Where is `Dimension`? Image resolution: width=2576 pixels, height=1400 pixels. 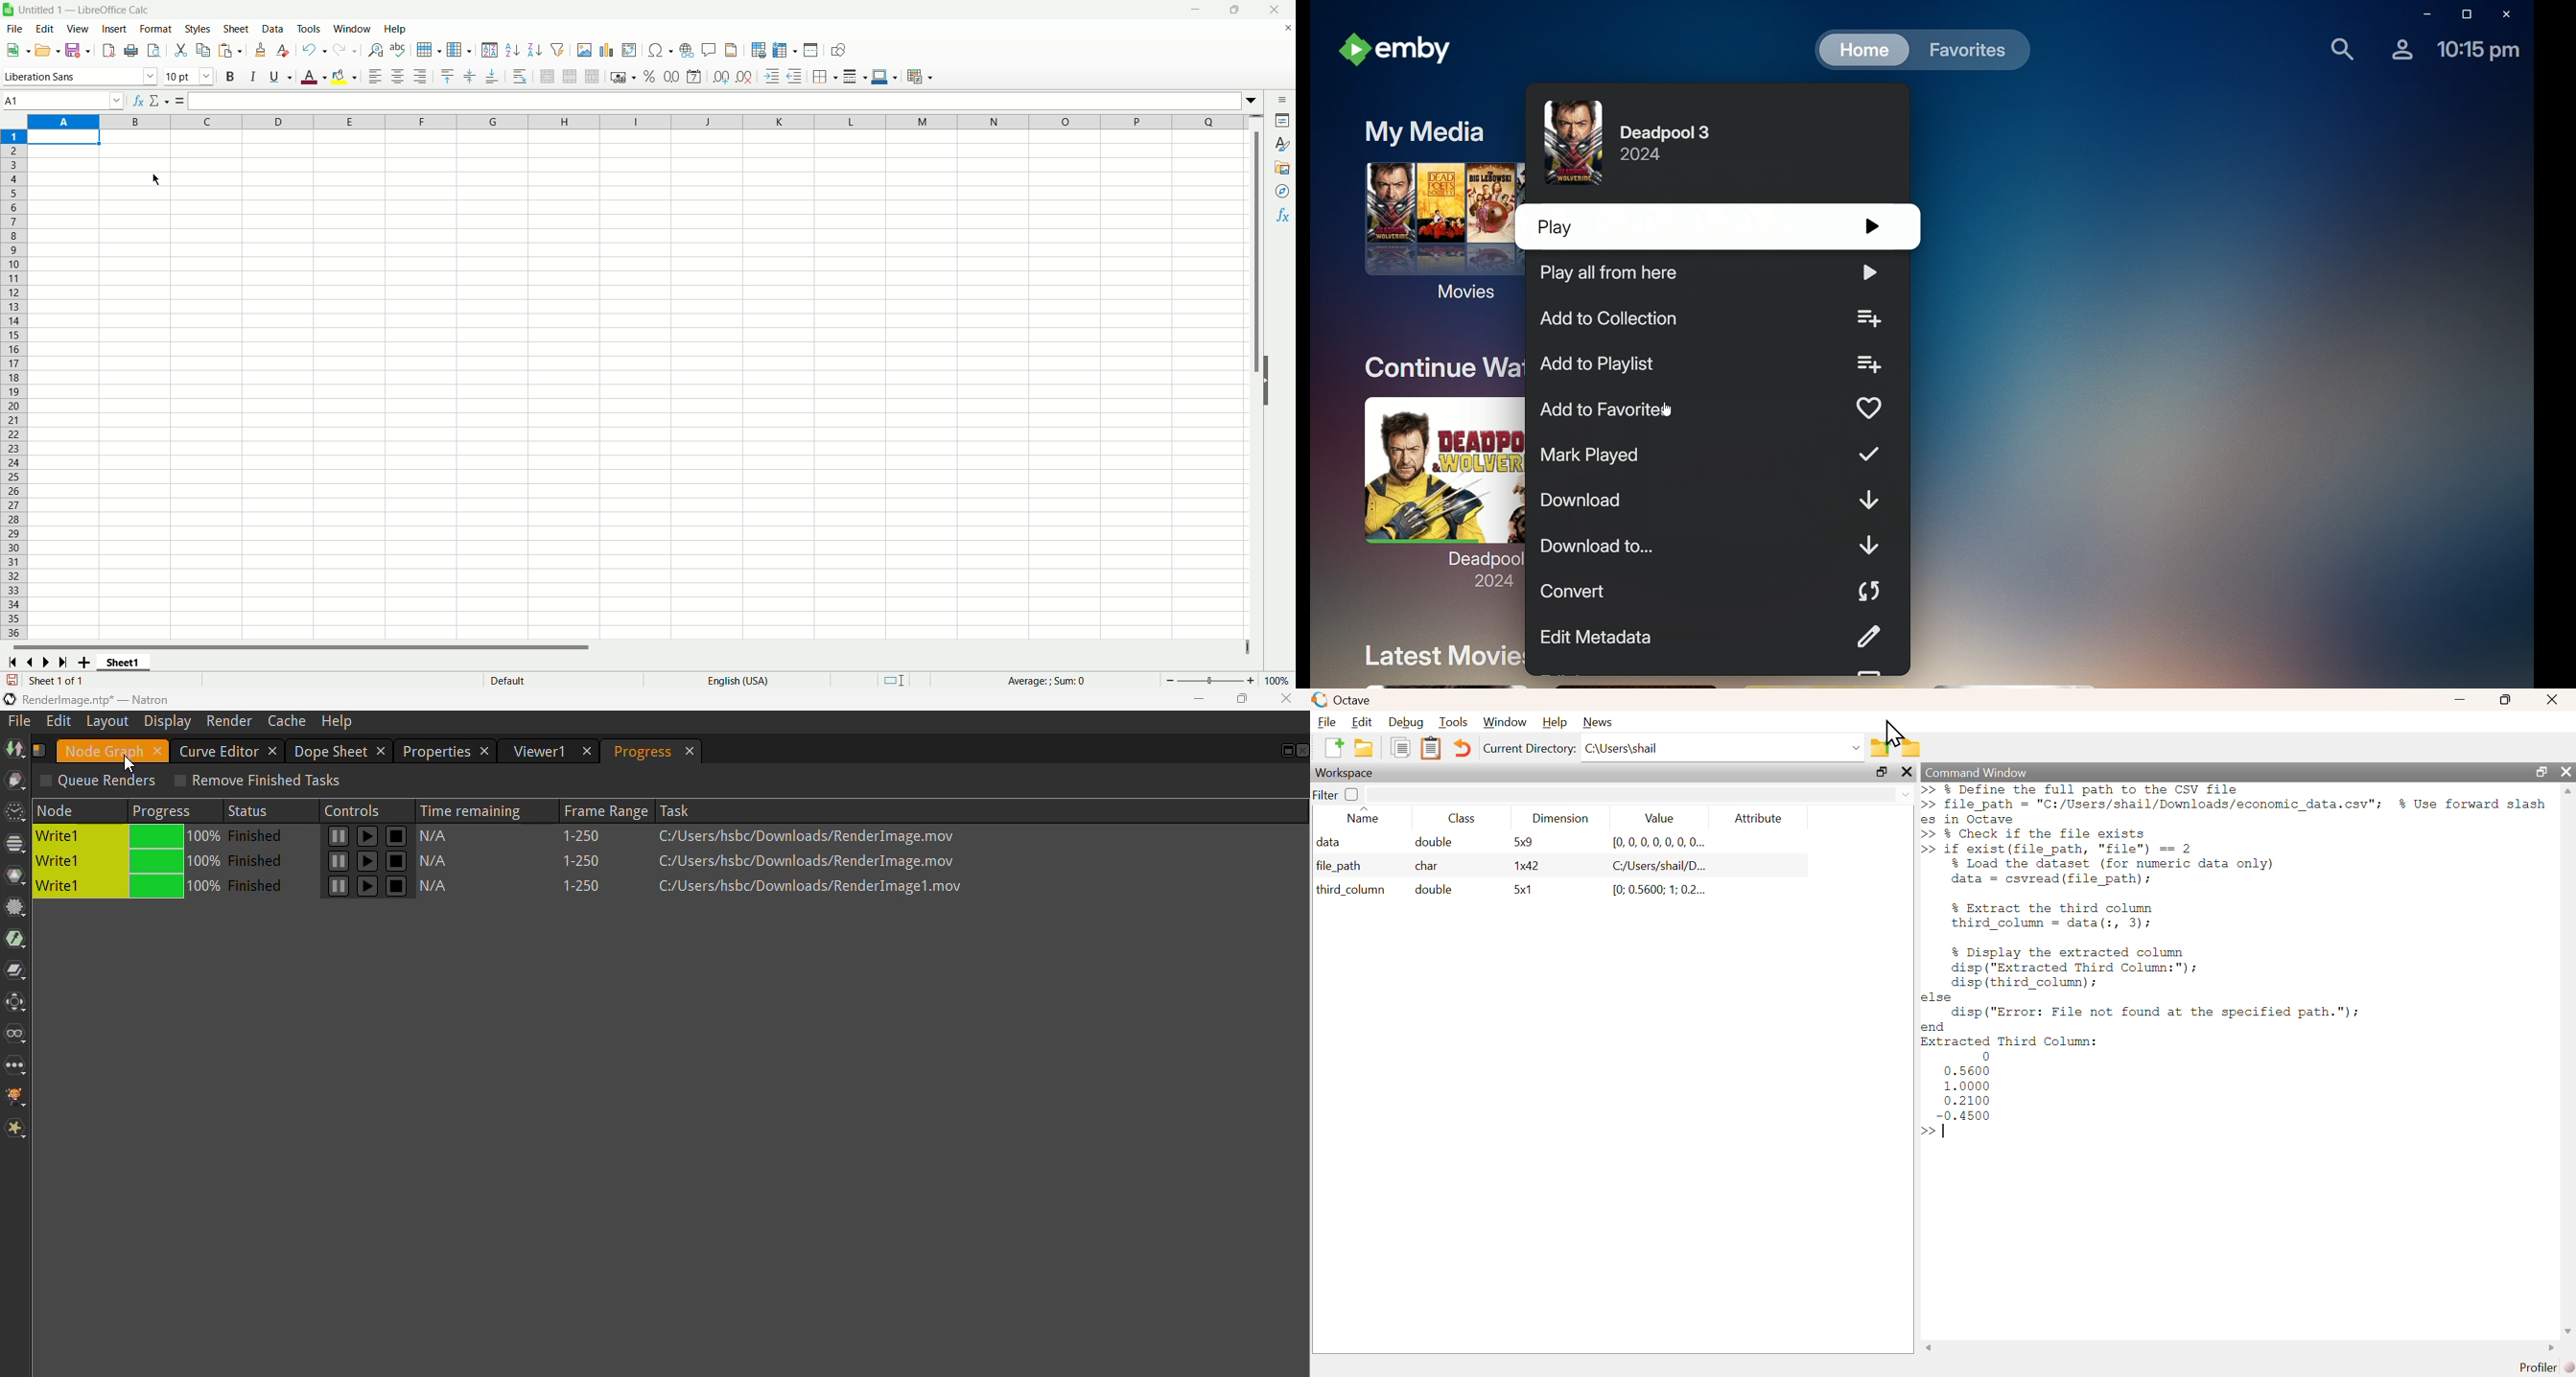 Dimension is located at coordinates (1564, 818).